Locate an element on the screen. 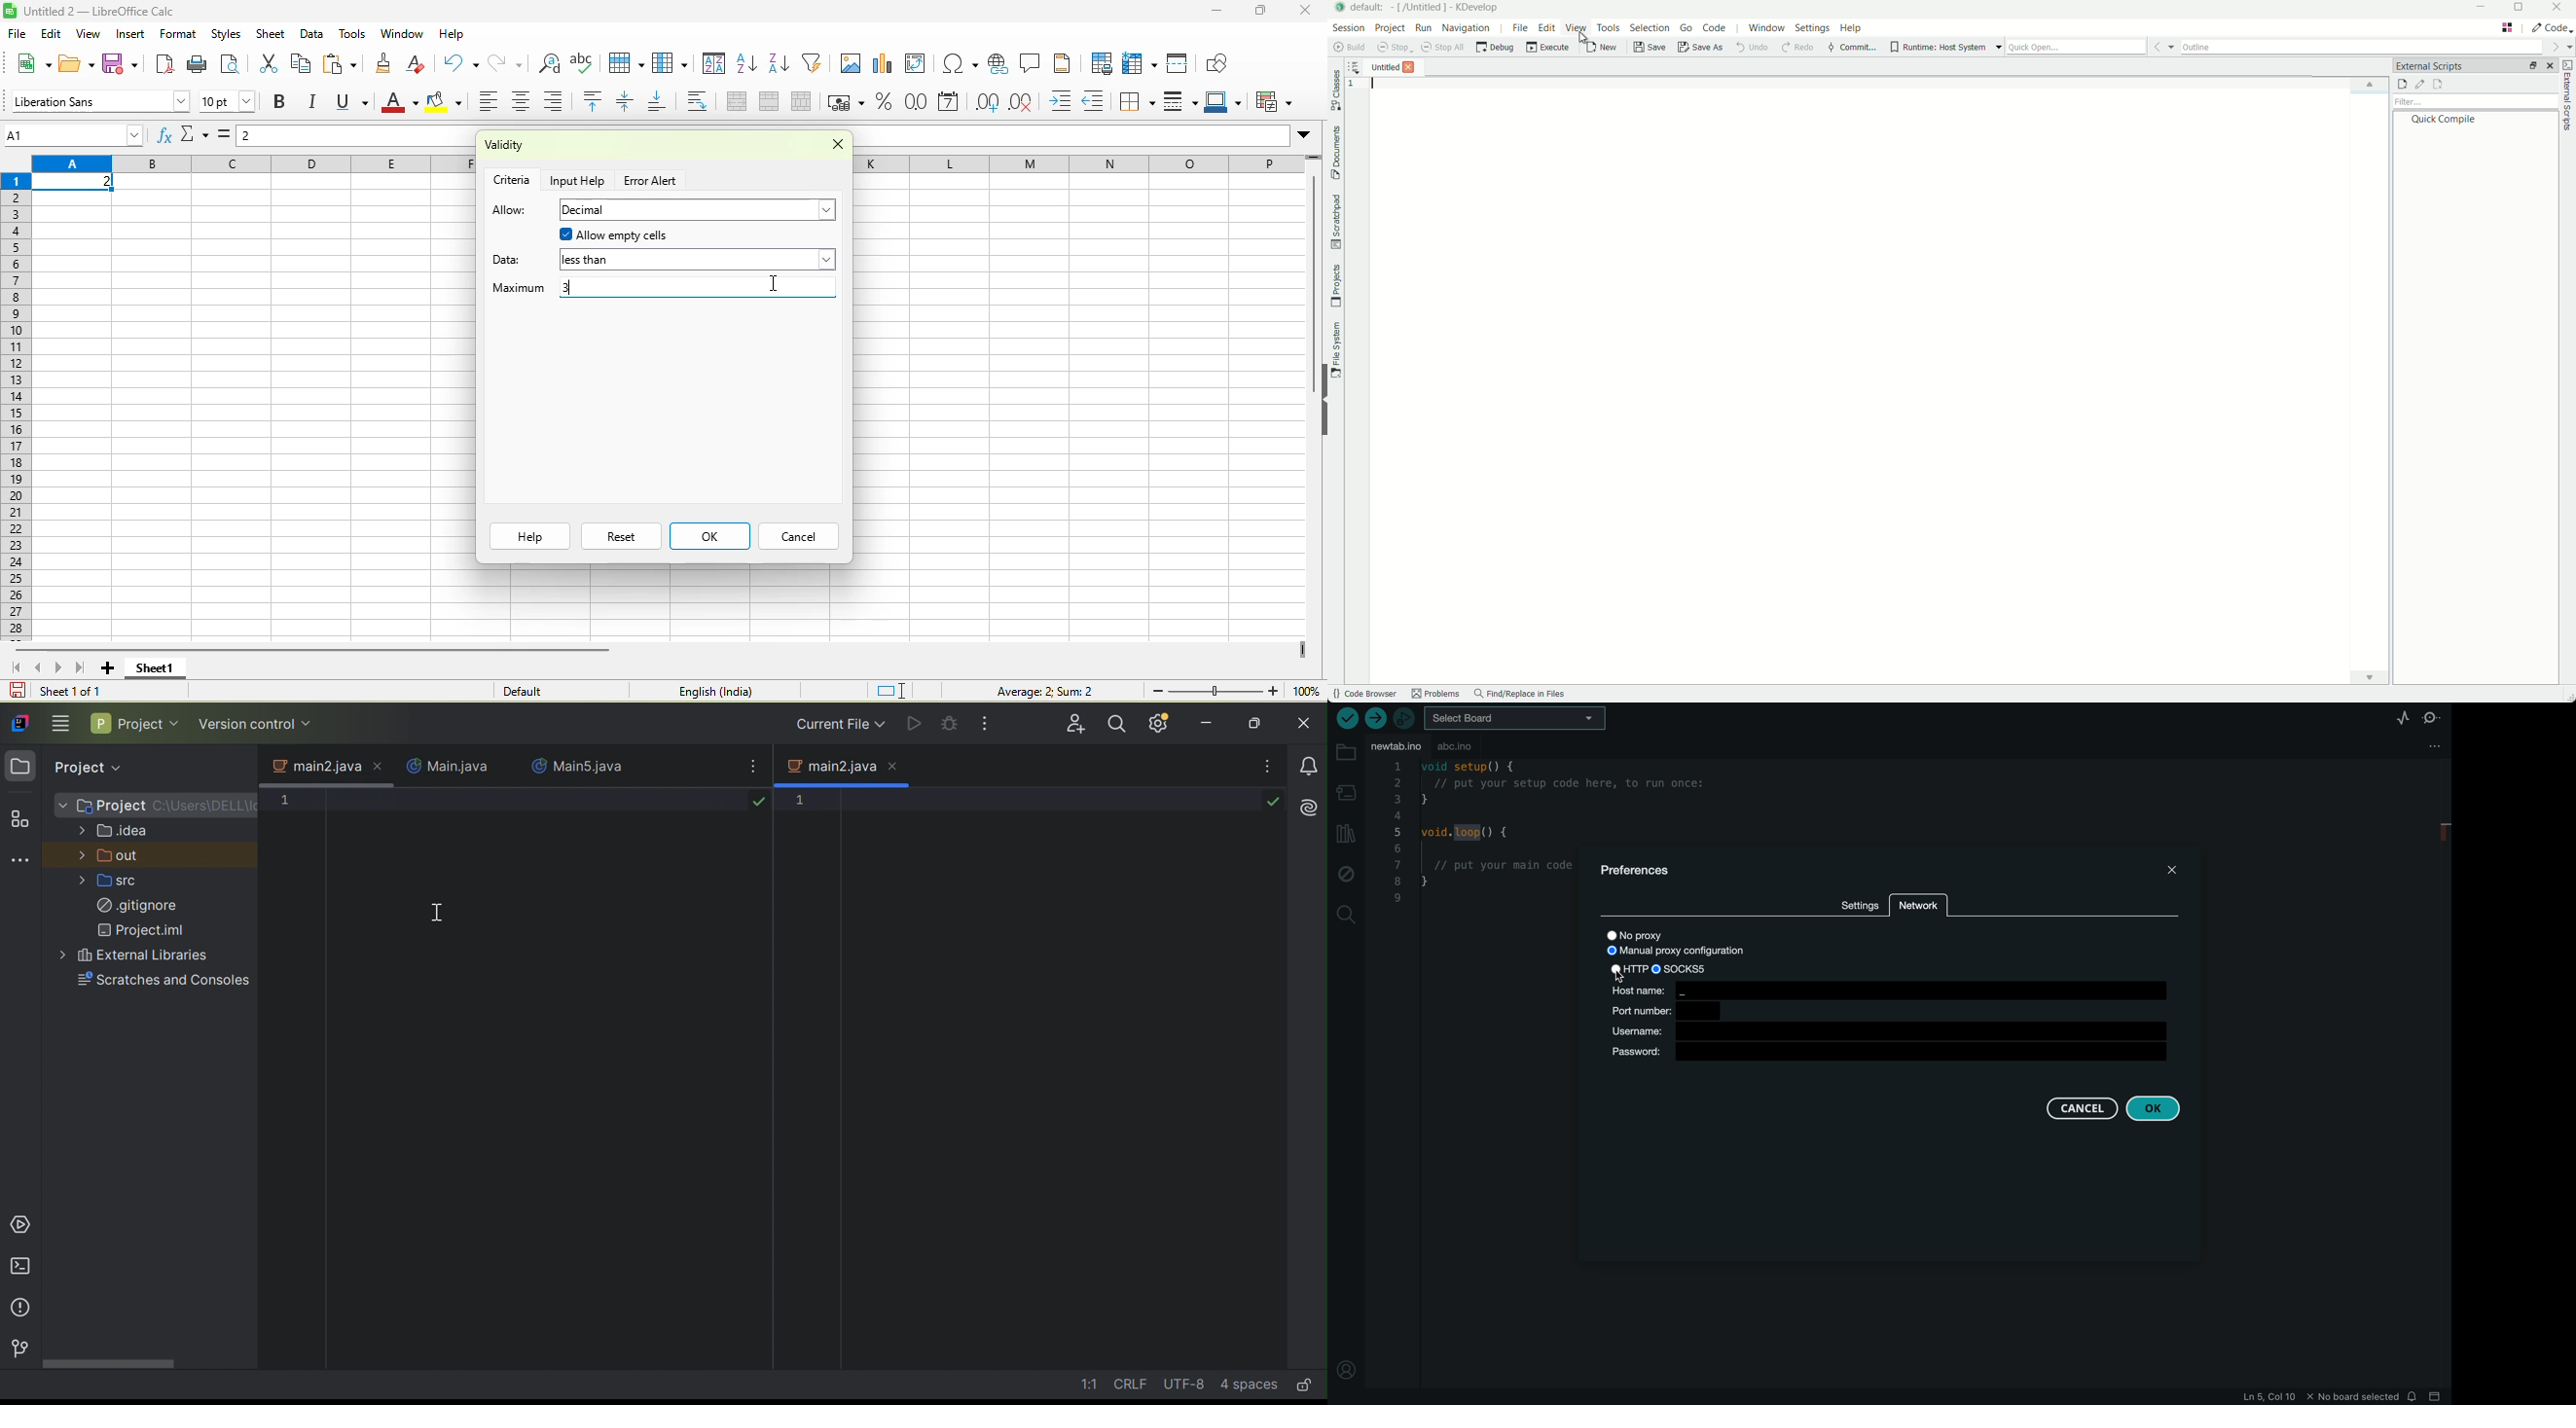 The height and width of the screenshot is (1428, 2576). file setting is located at coordinates (2427, 745).